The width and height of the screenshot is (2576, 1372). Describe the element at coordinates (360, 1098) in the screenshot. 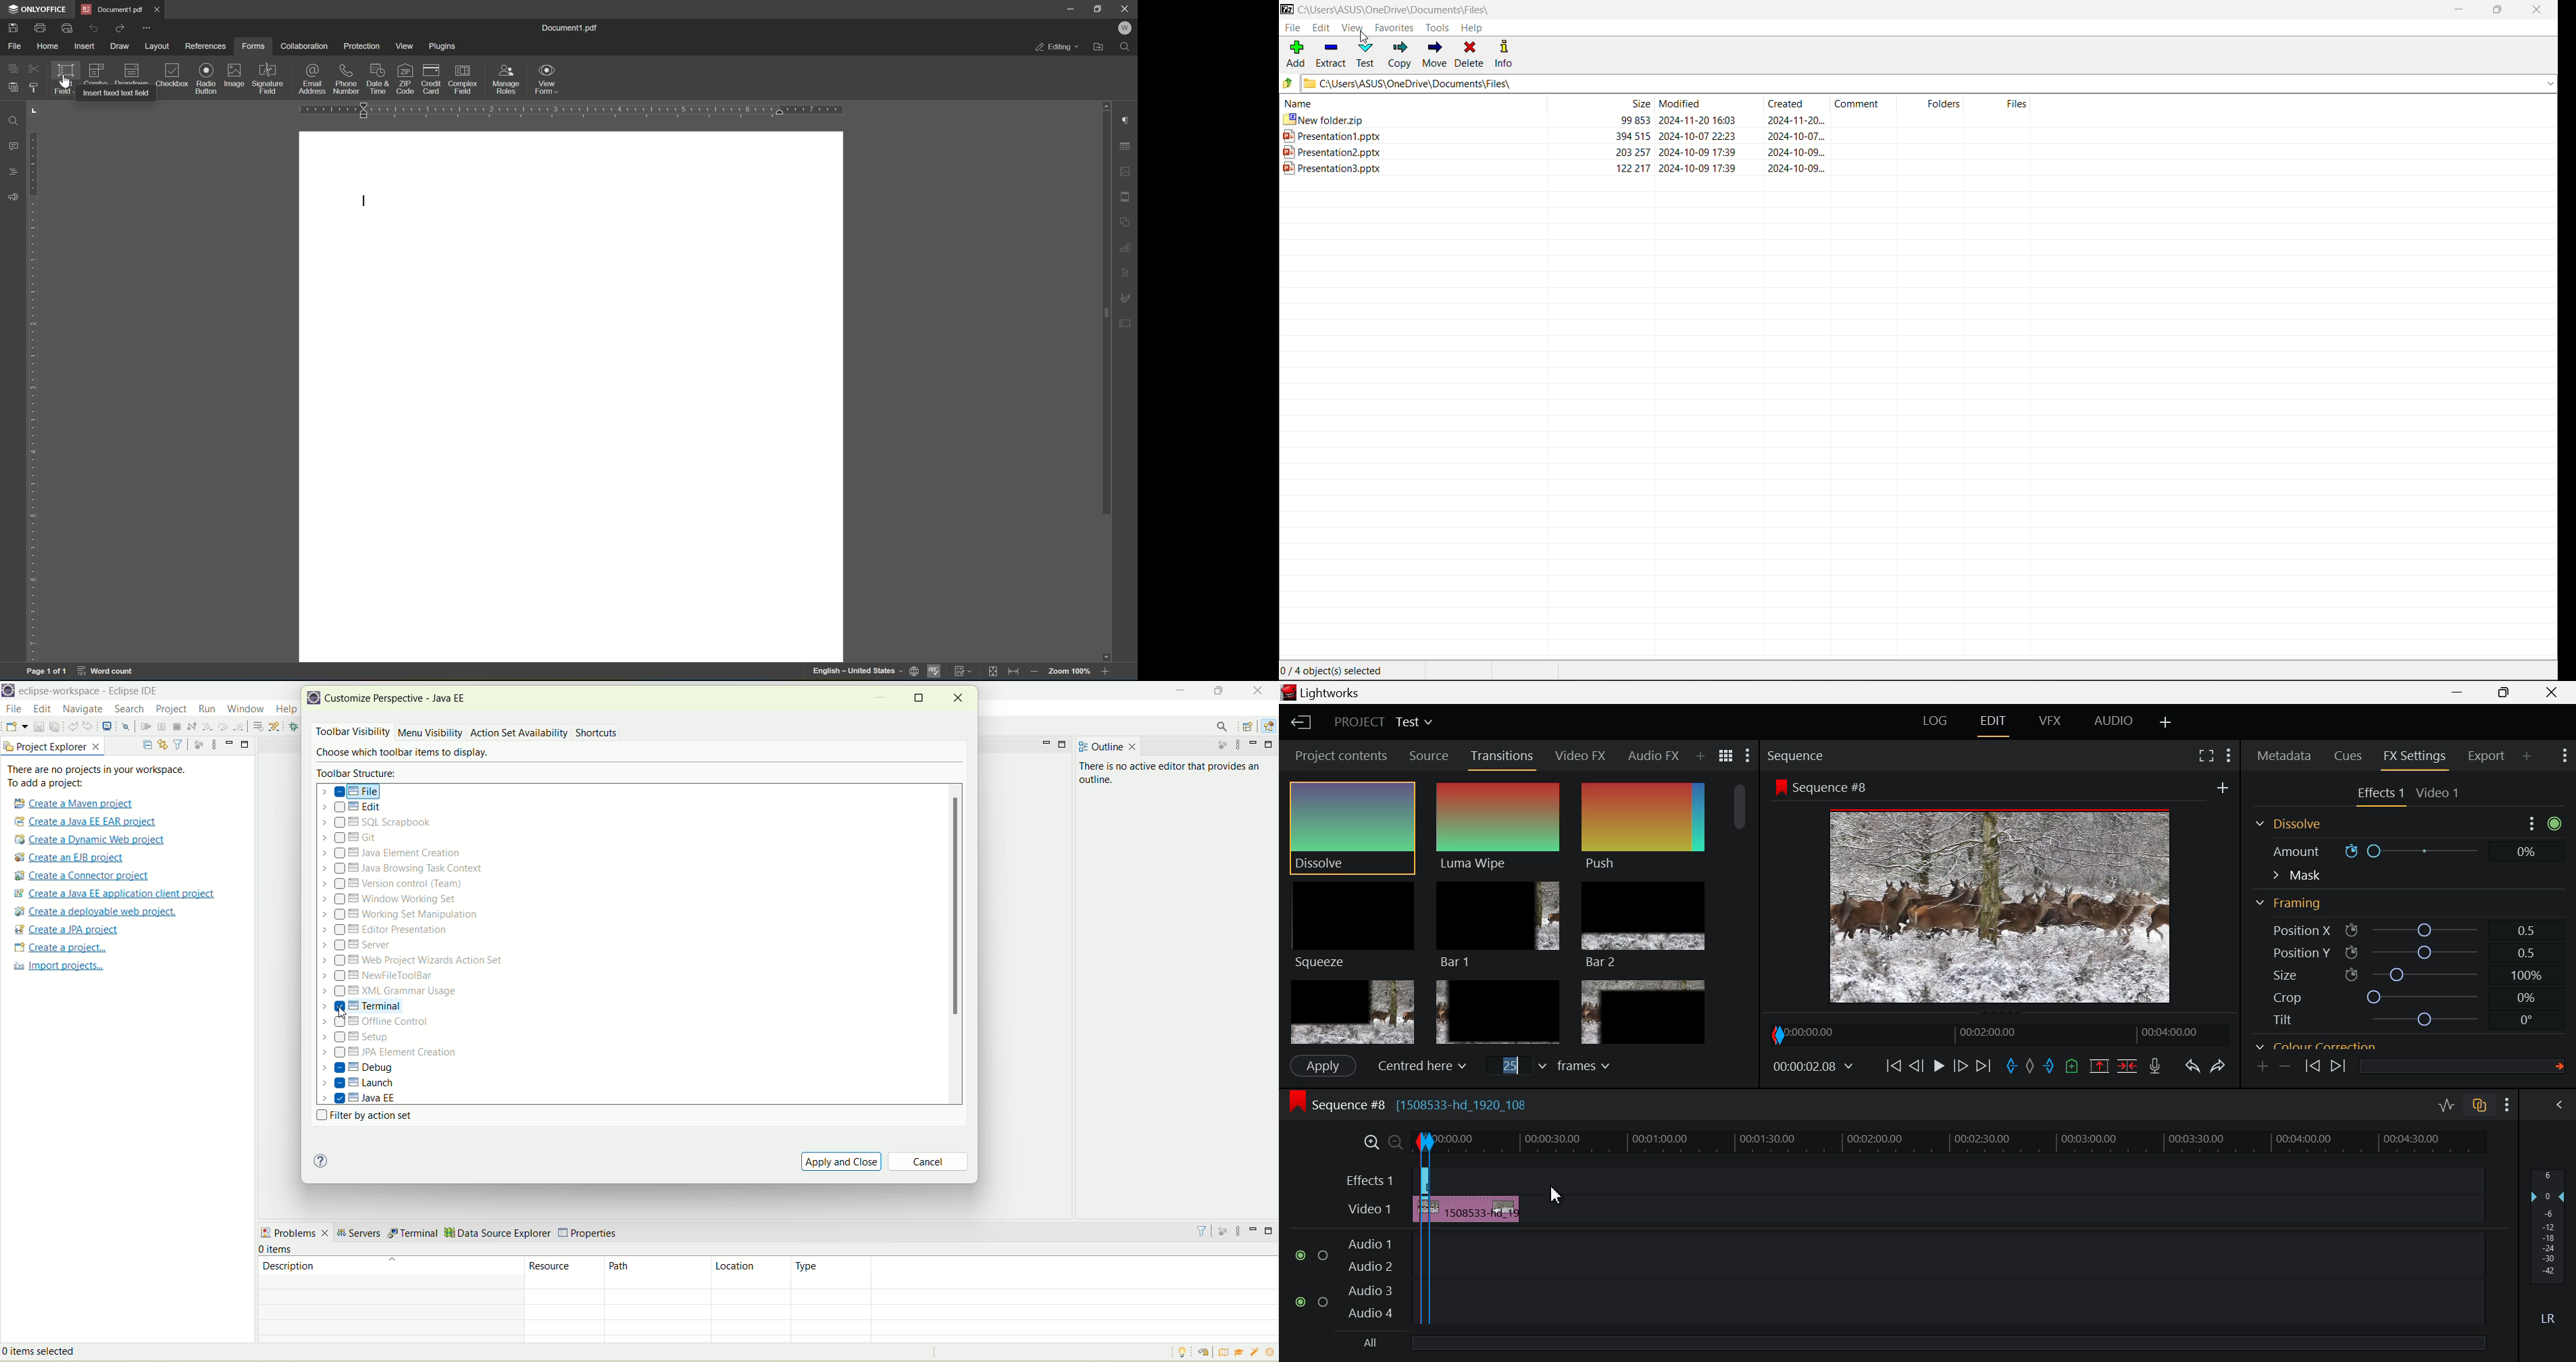

I see `Java EE` at that location.